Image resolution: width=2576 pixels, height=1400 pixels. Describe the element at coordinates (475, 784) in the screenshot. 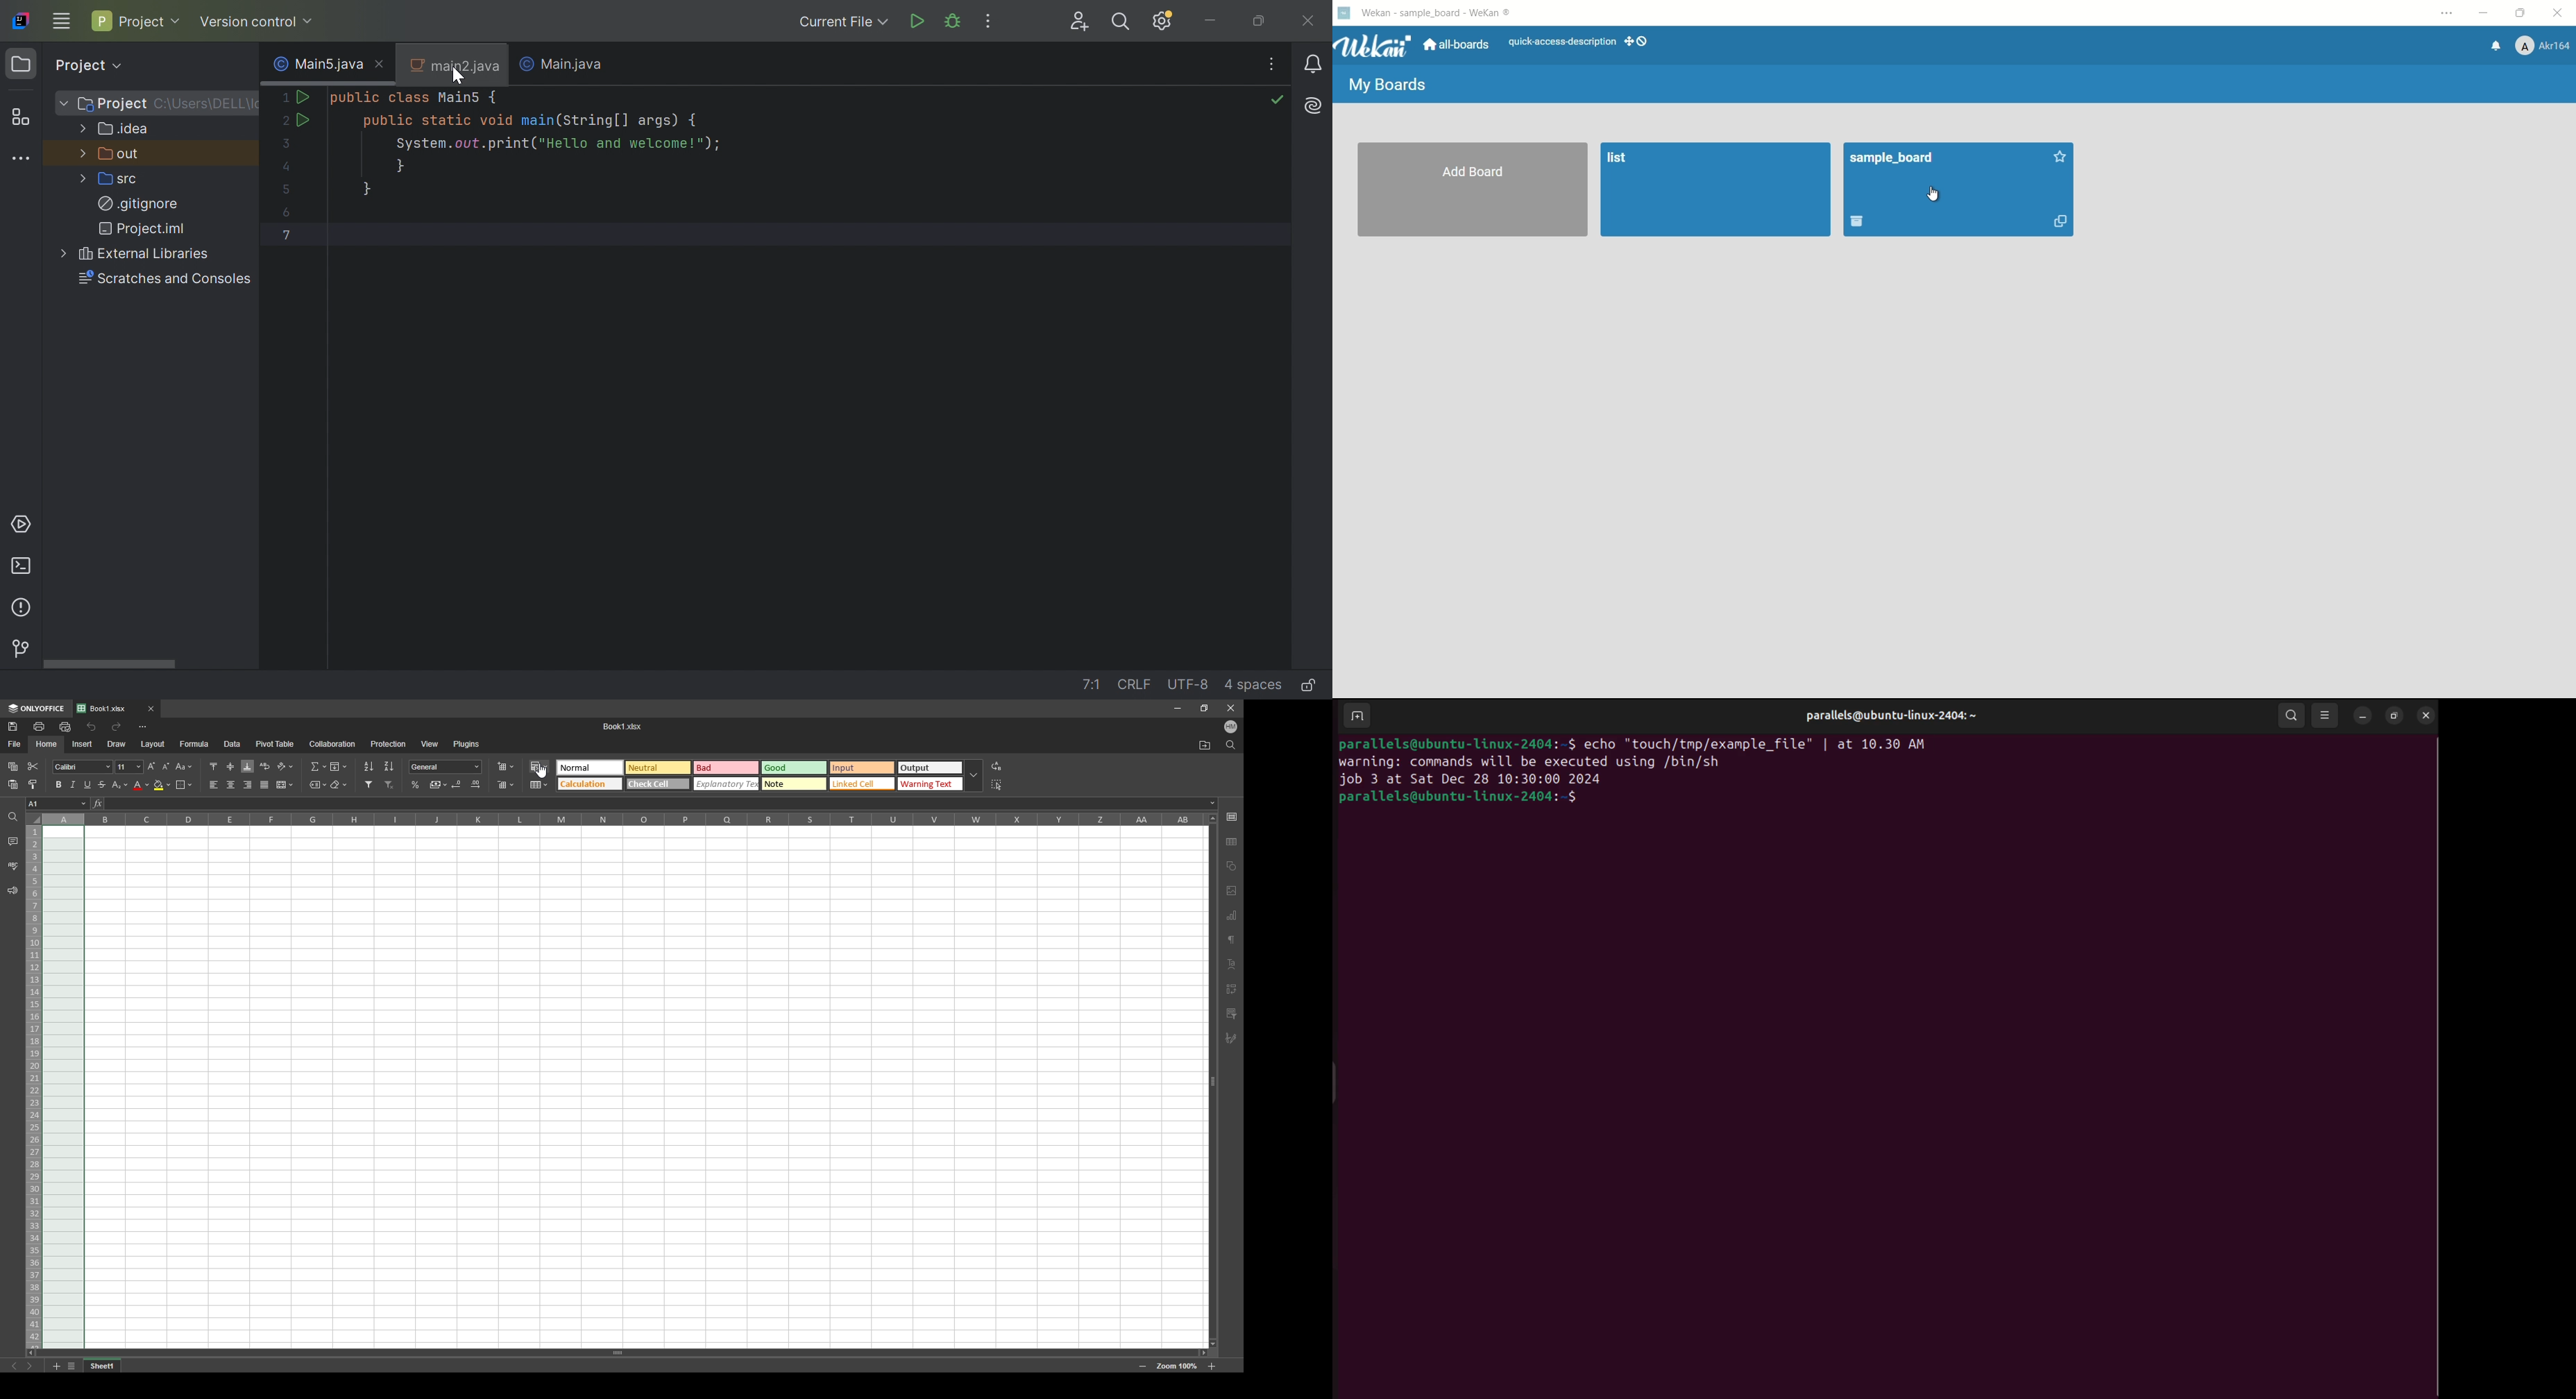

I see `increase decimal` at that location.